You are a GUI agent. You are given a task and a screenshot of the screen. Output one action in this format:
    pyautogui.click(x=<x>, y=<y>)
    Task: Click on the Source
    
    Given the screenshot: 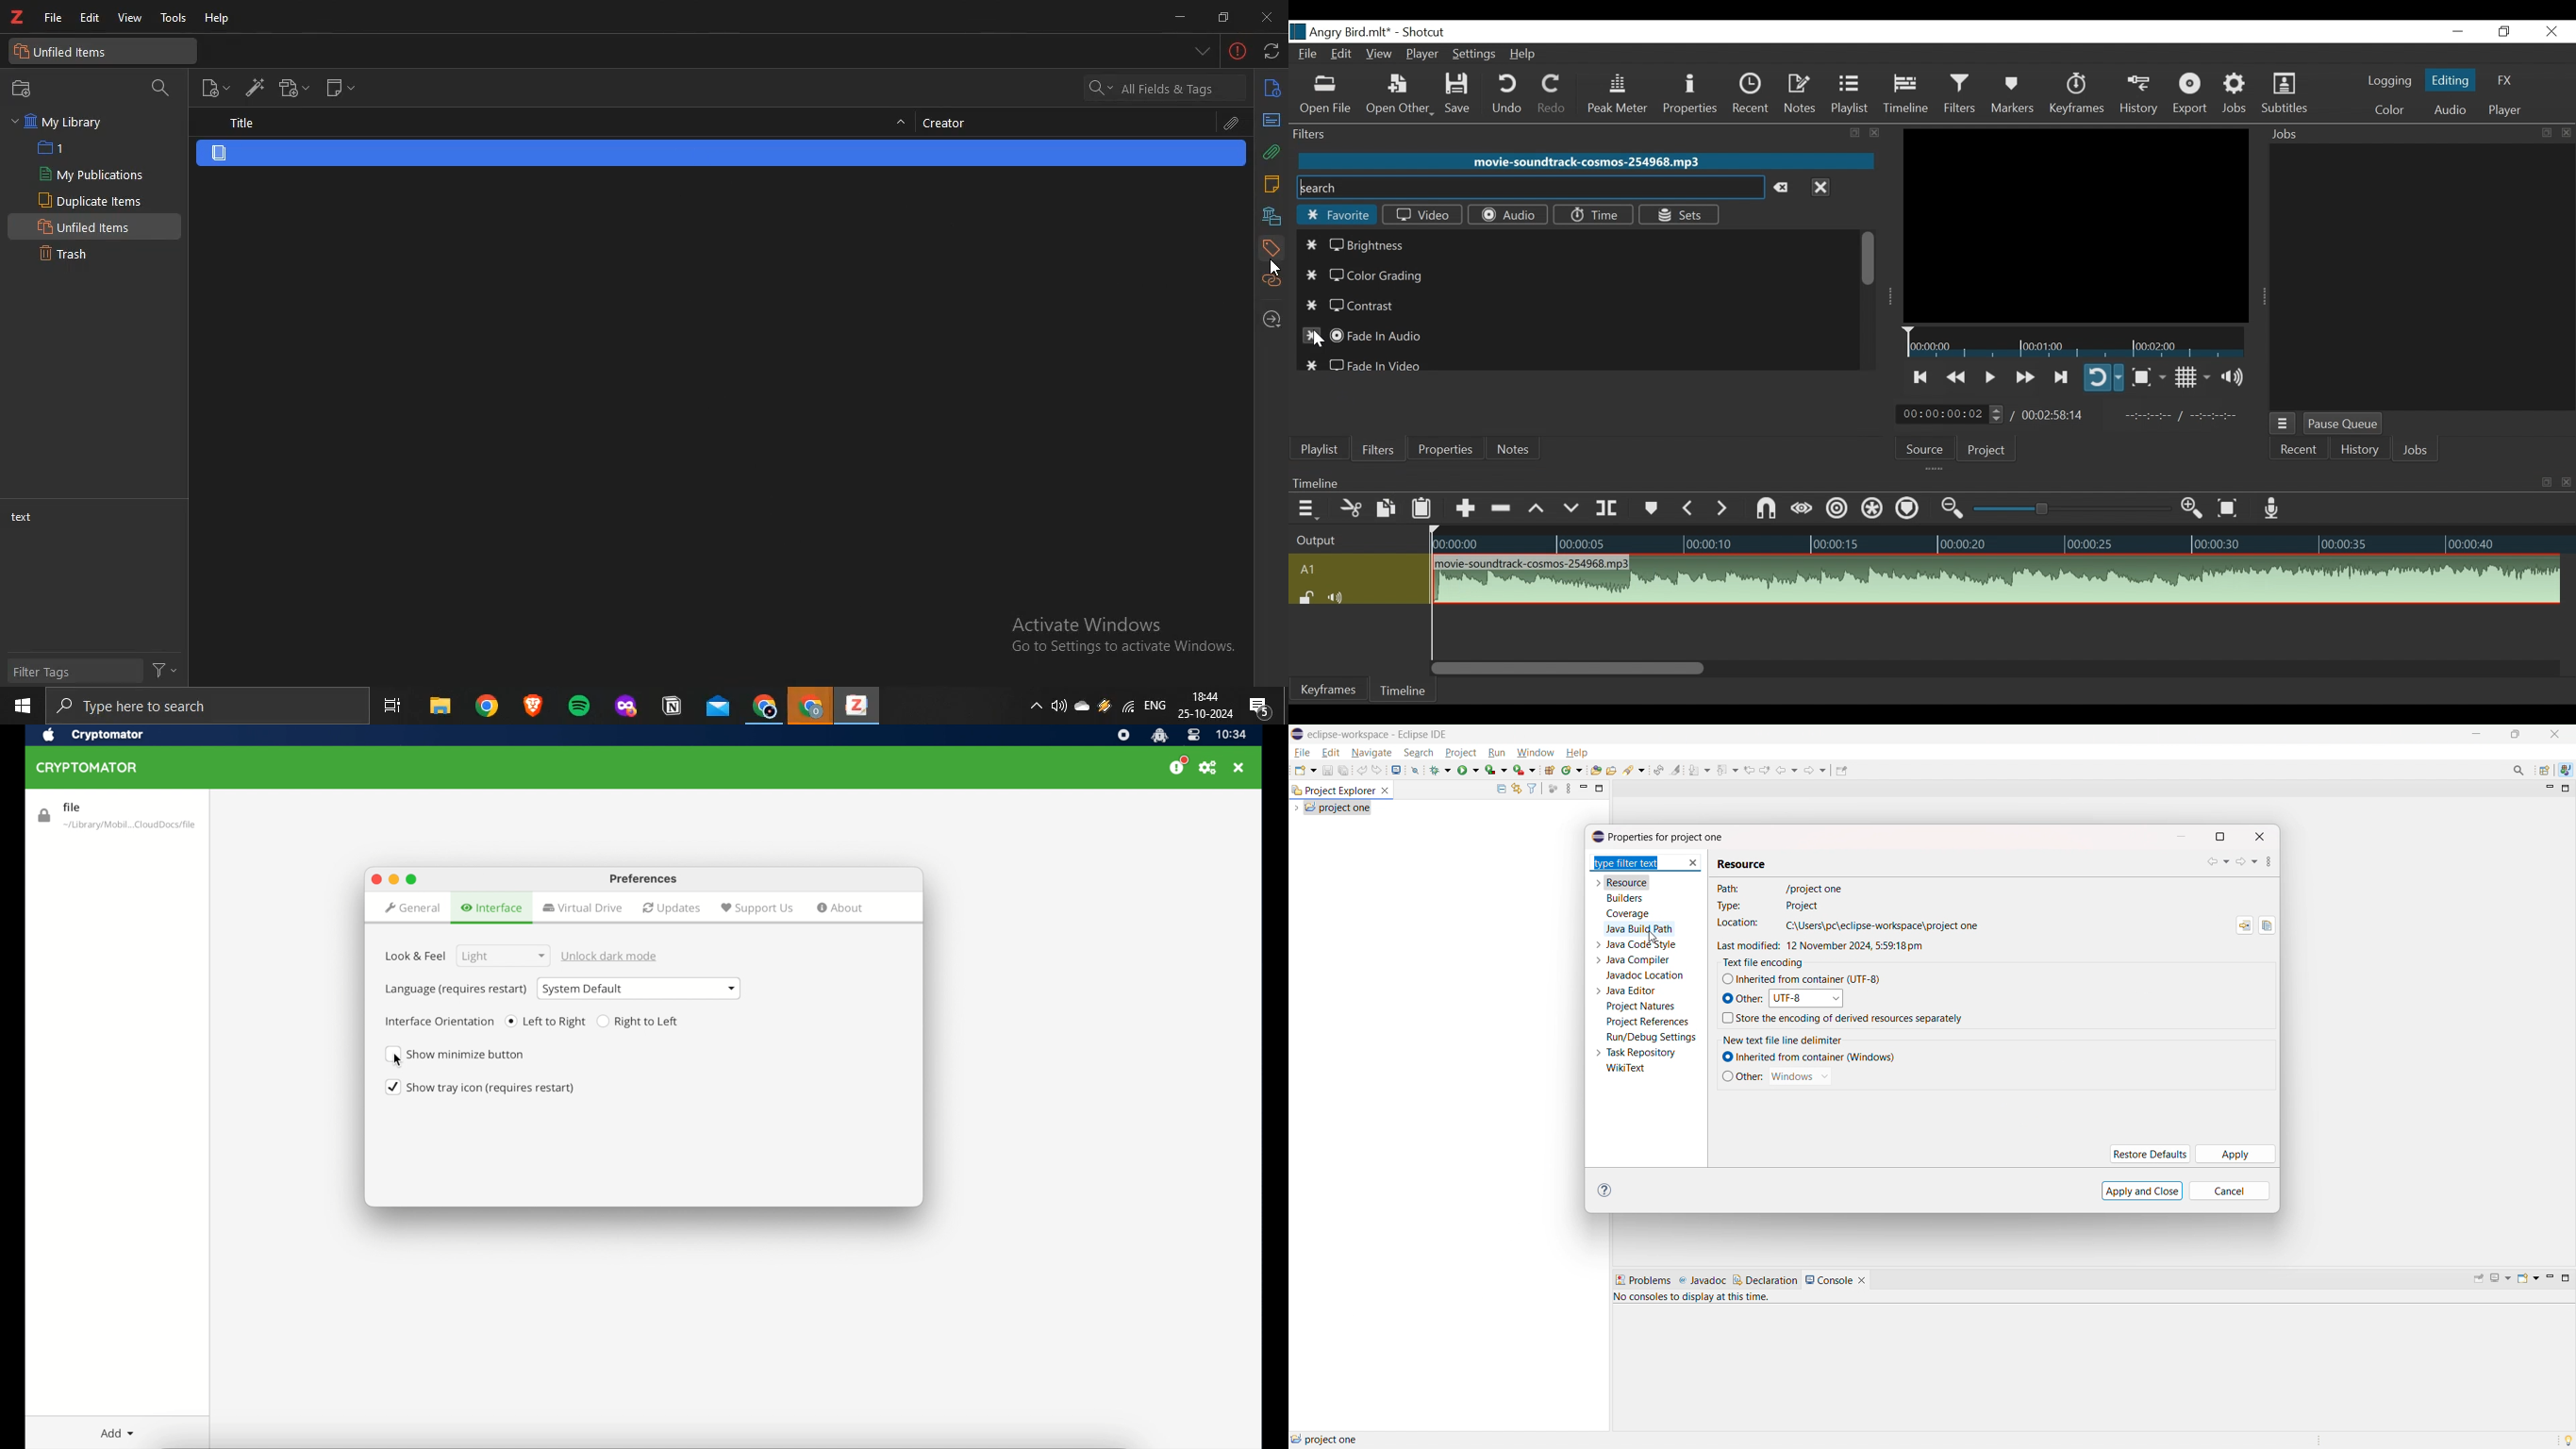 What is the action you would take?
    pyautogui.click(x=1927, y=448)
    